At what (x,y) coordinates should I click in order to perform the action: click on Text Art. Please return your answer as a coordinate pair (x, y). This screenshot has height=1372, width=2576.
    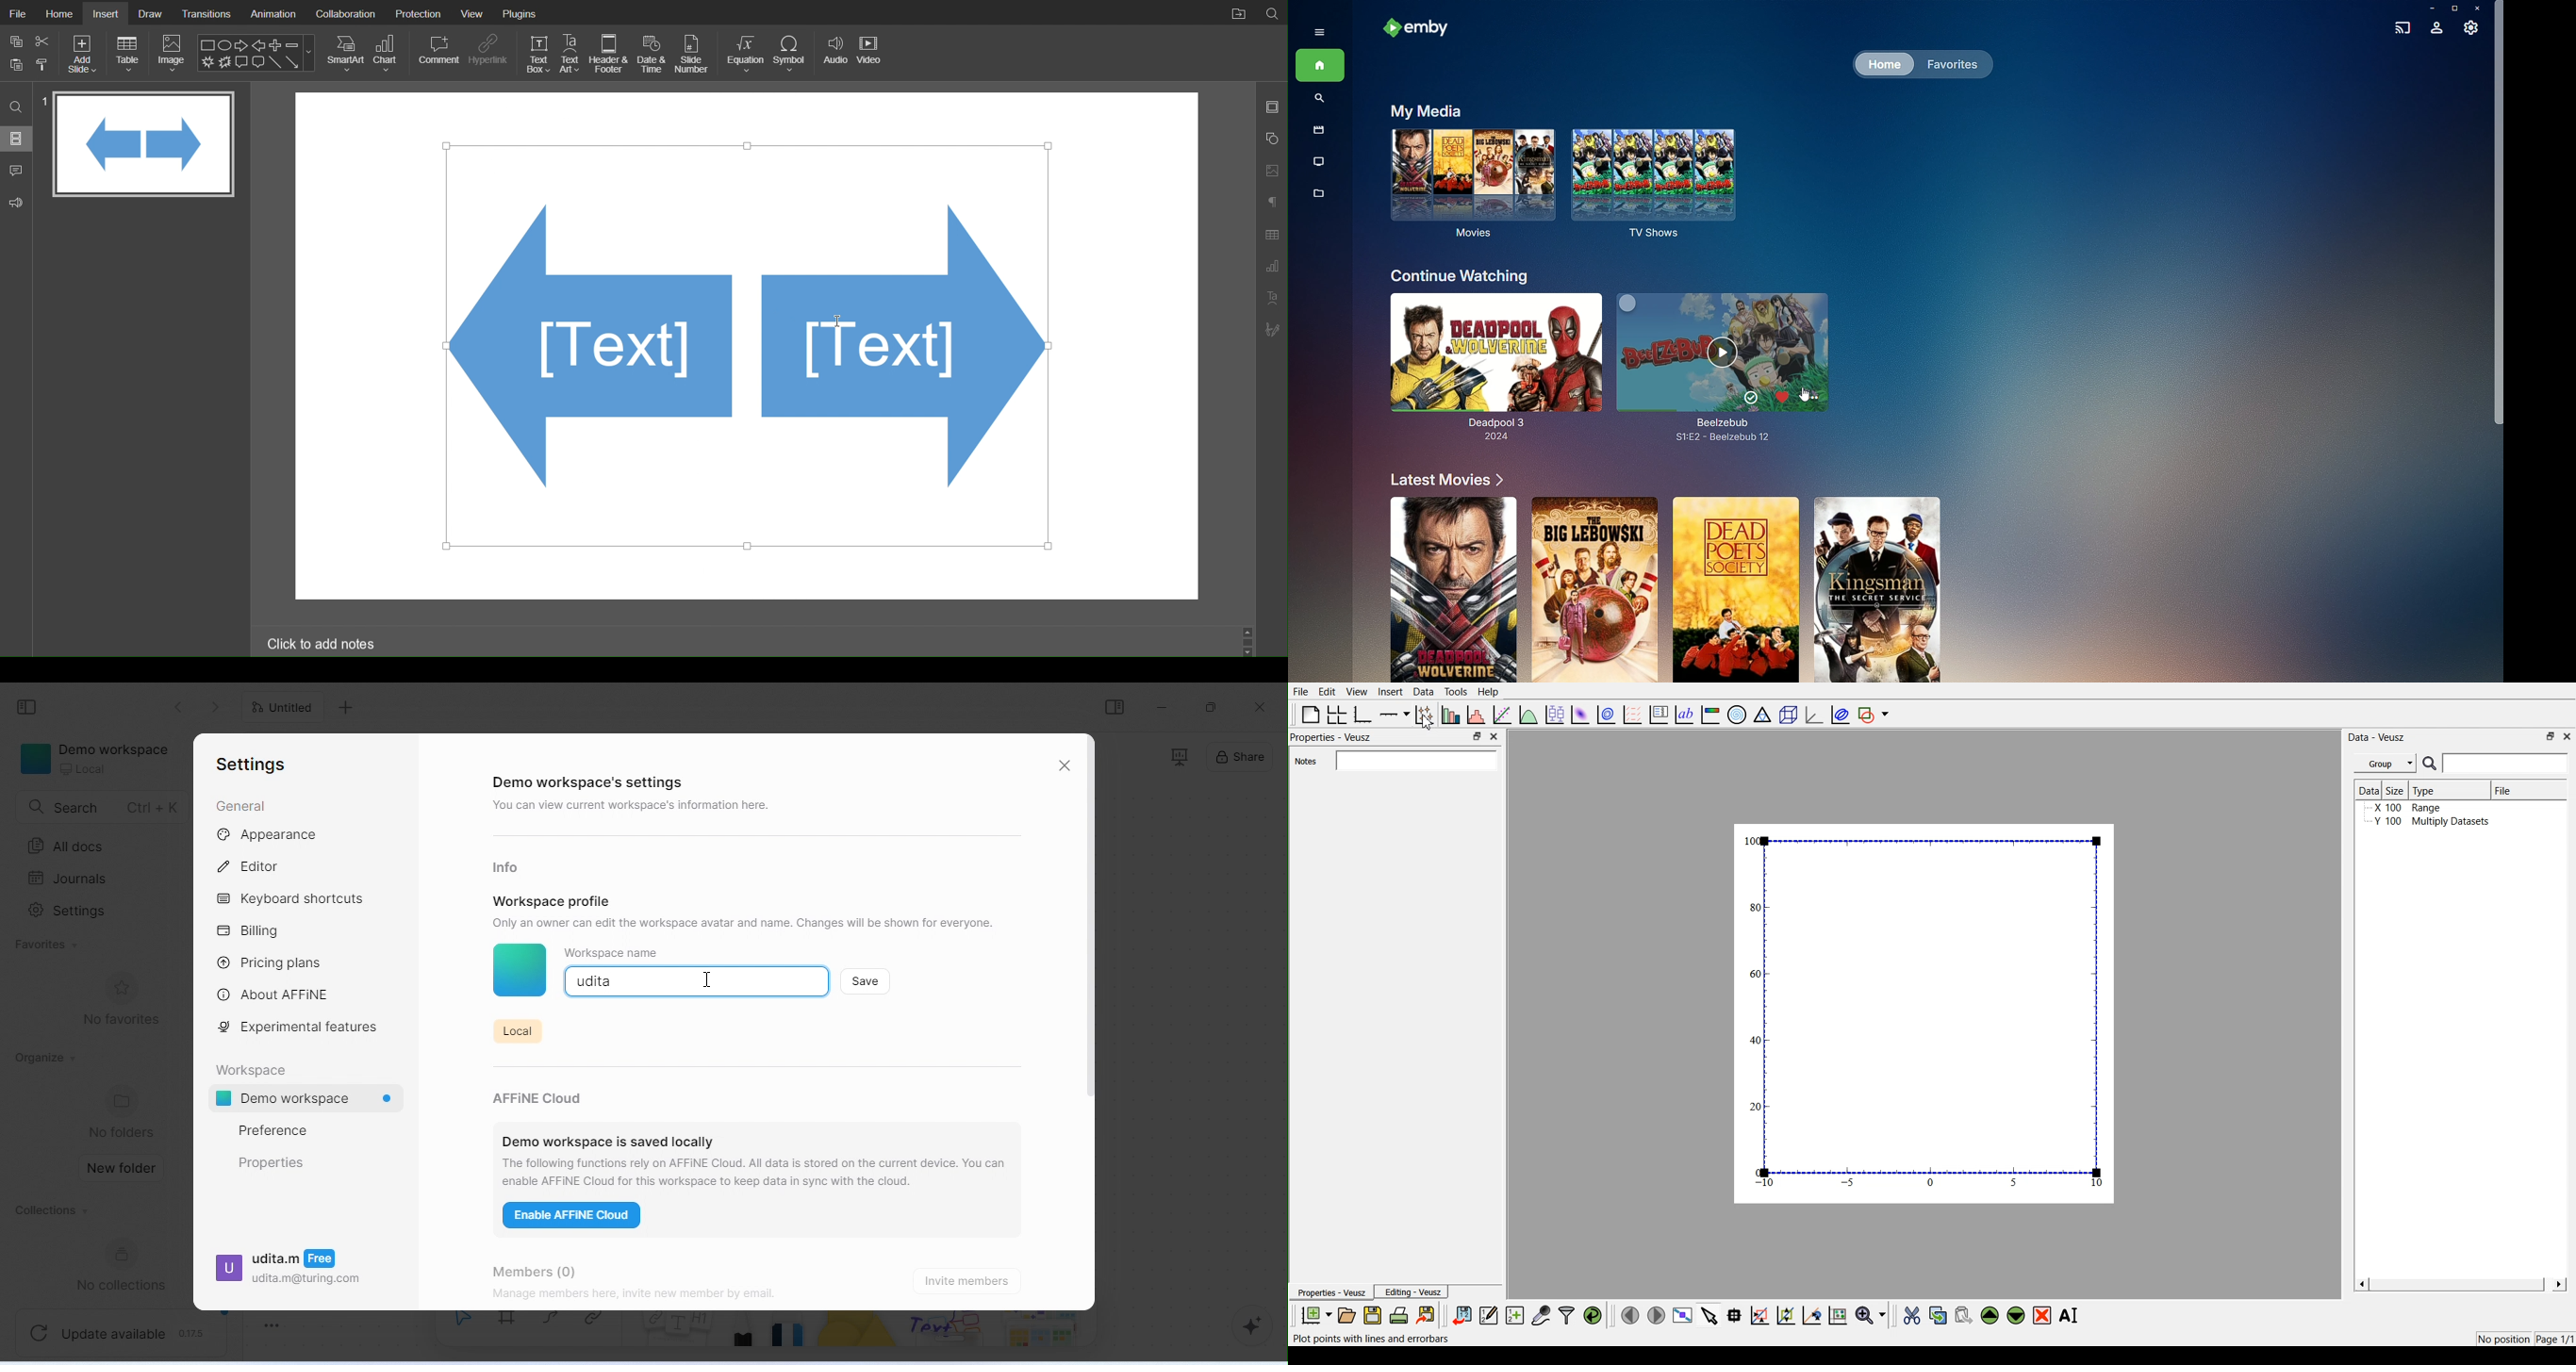
    Looking at the image, I should click on (1271, 298).